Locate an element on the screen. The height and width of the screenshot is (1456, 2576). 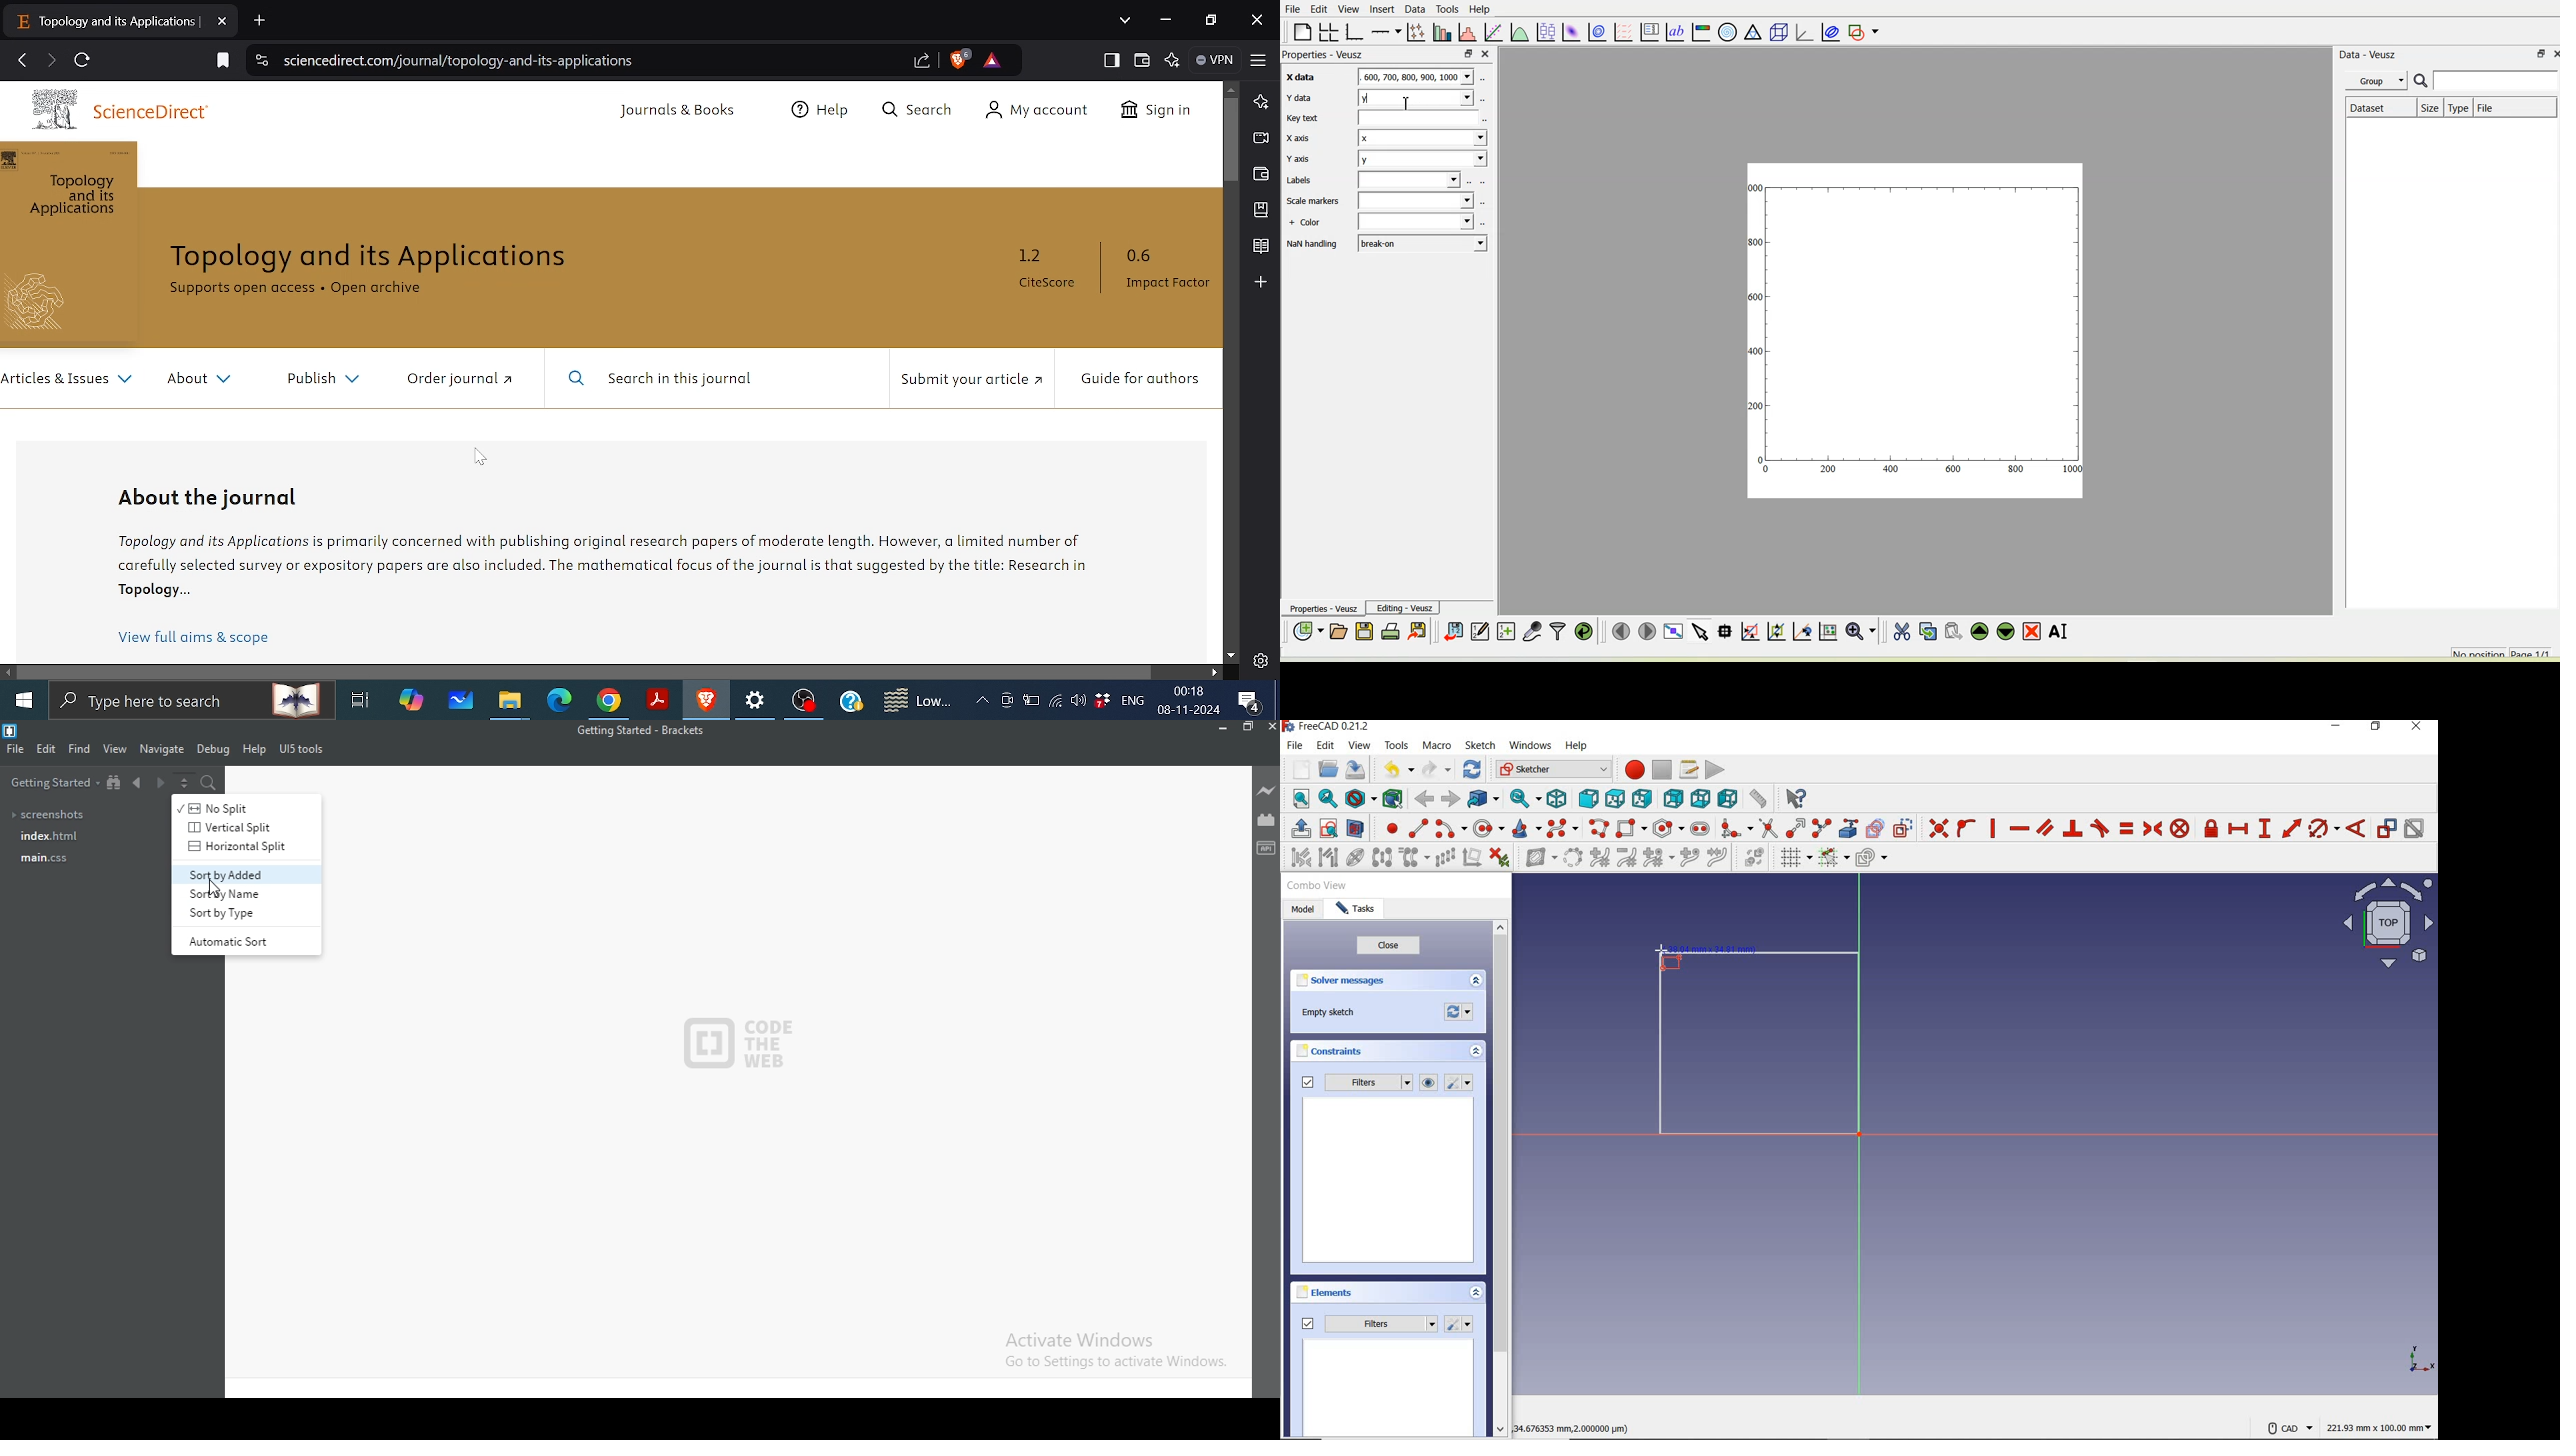
preview is located at coordinates (1389, 1389).